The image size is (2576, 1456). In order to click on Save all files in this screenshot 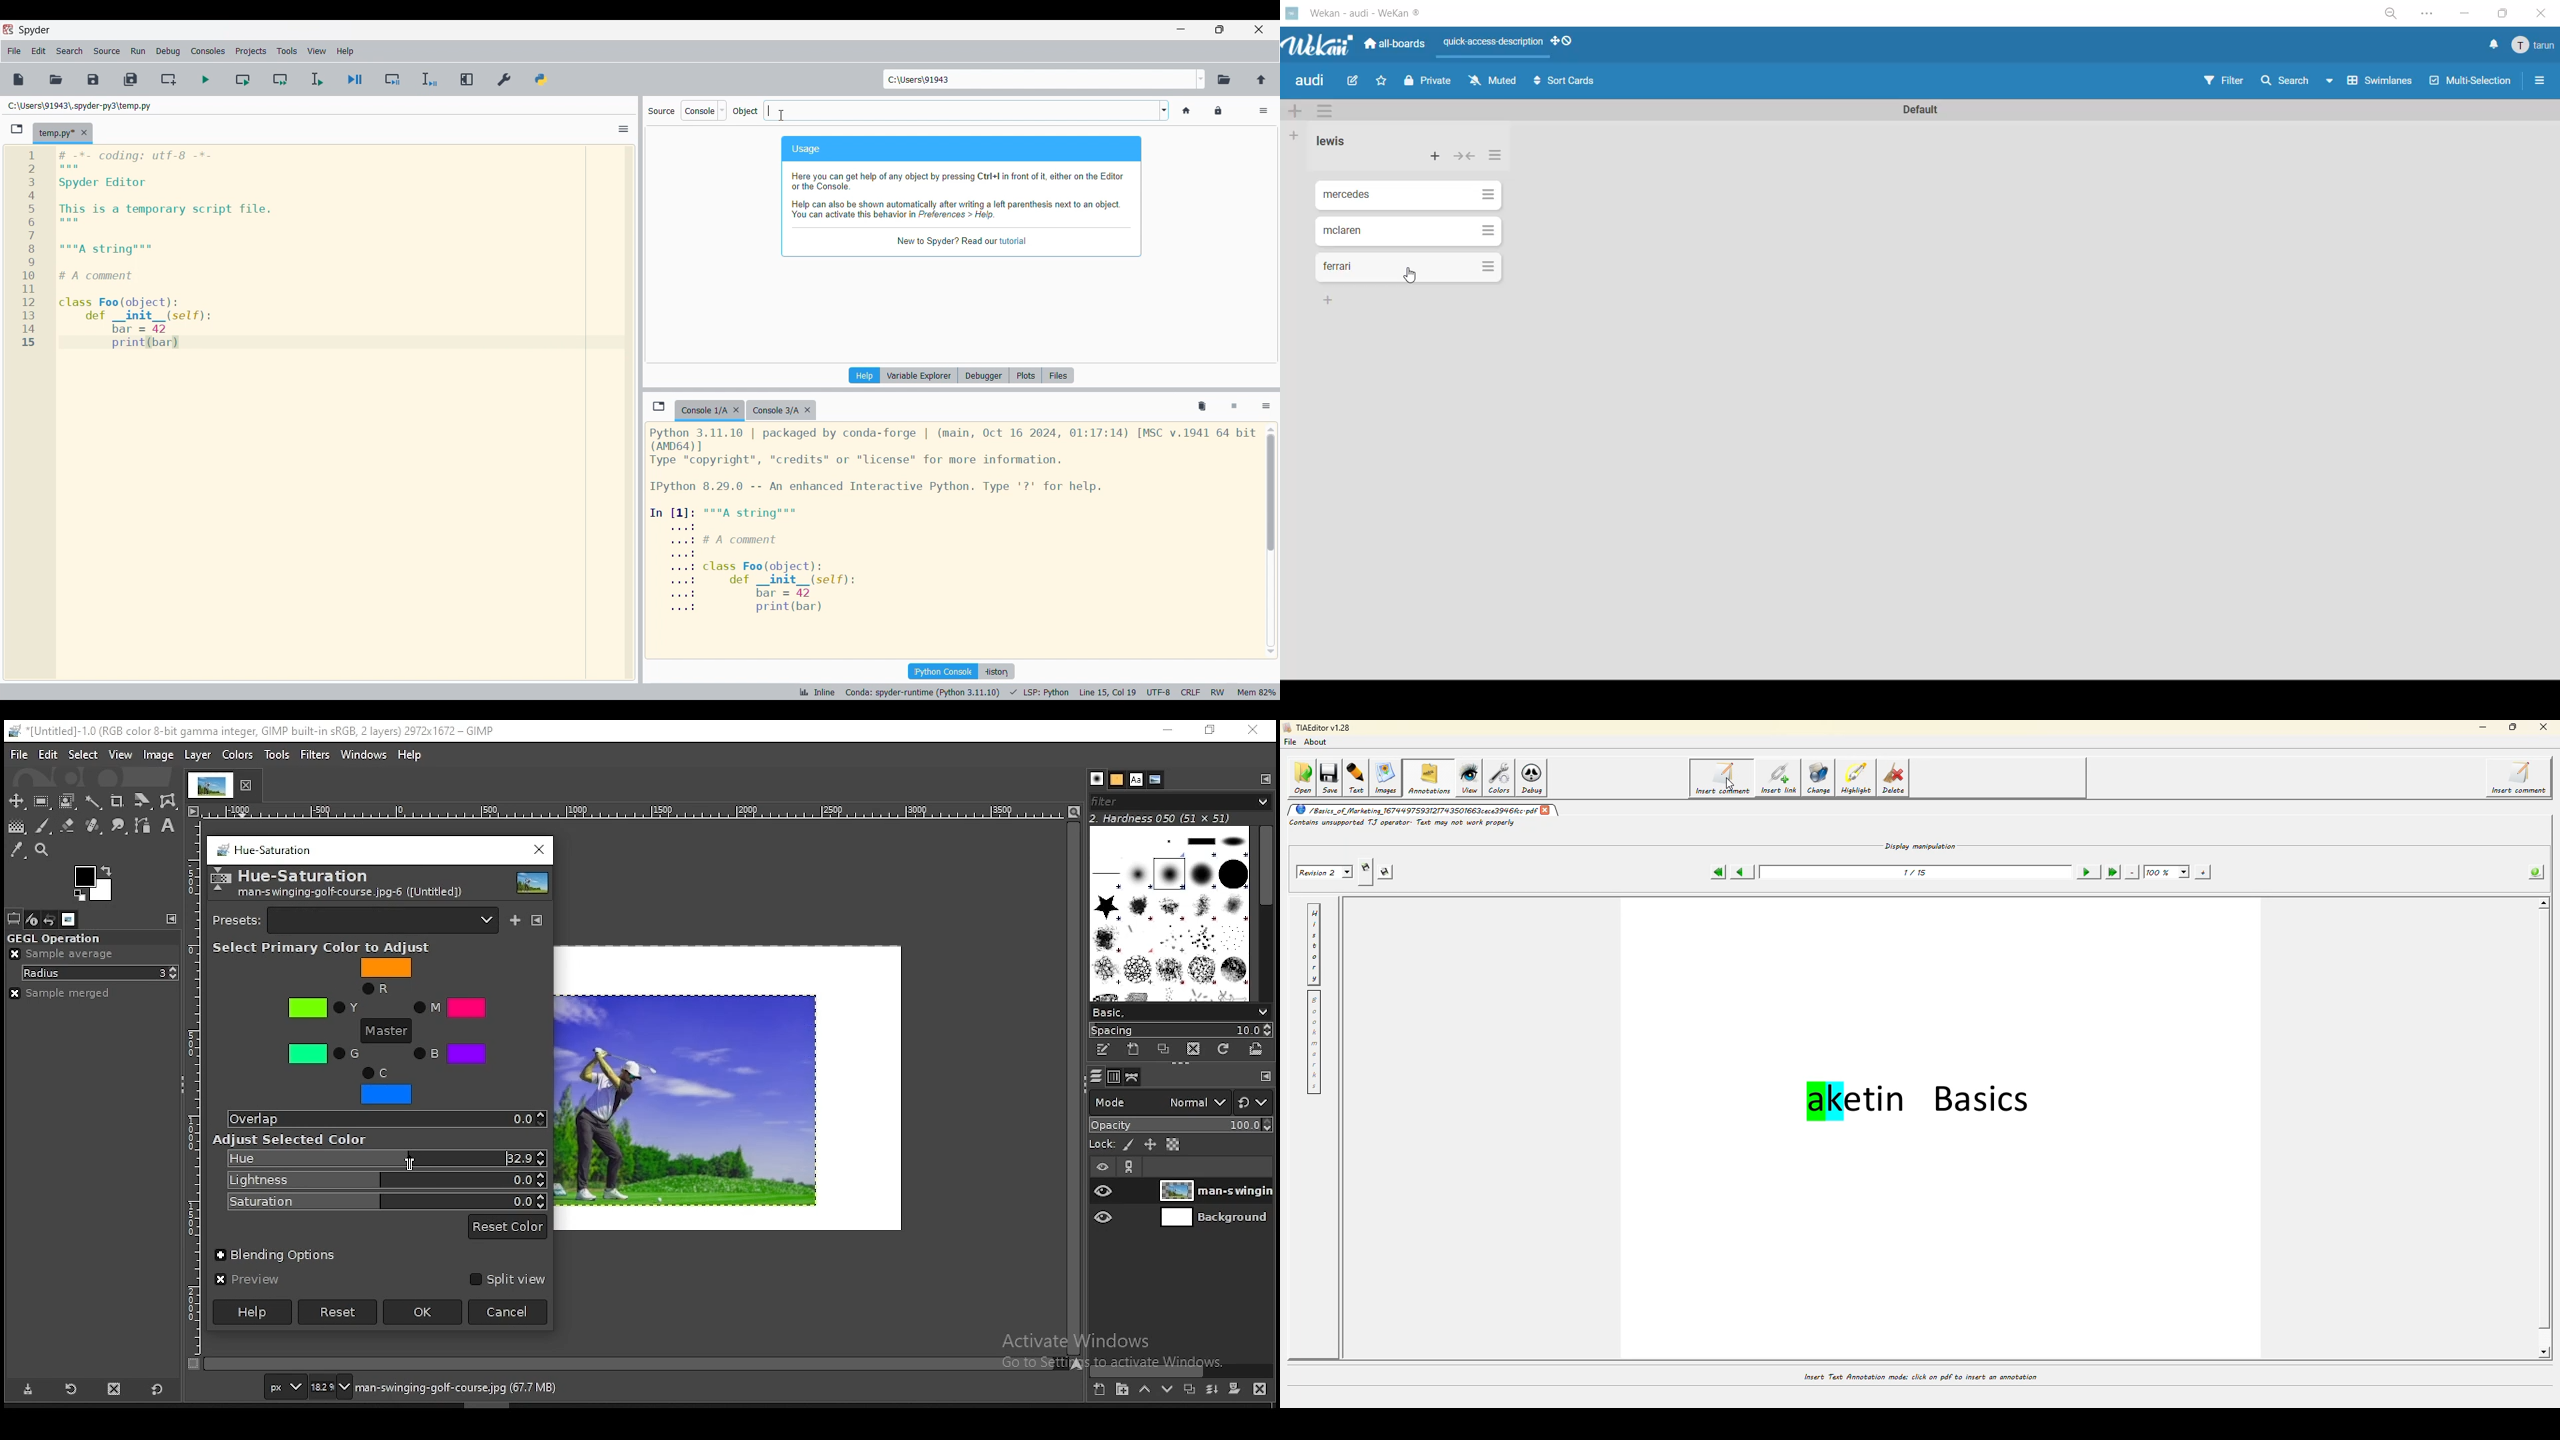, I will do `click(131, 79)`.